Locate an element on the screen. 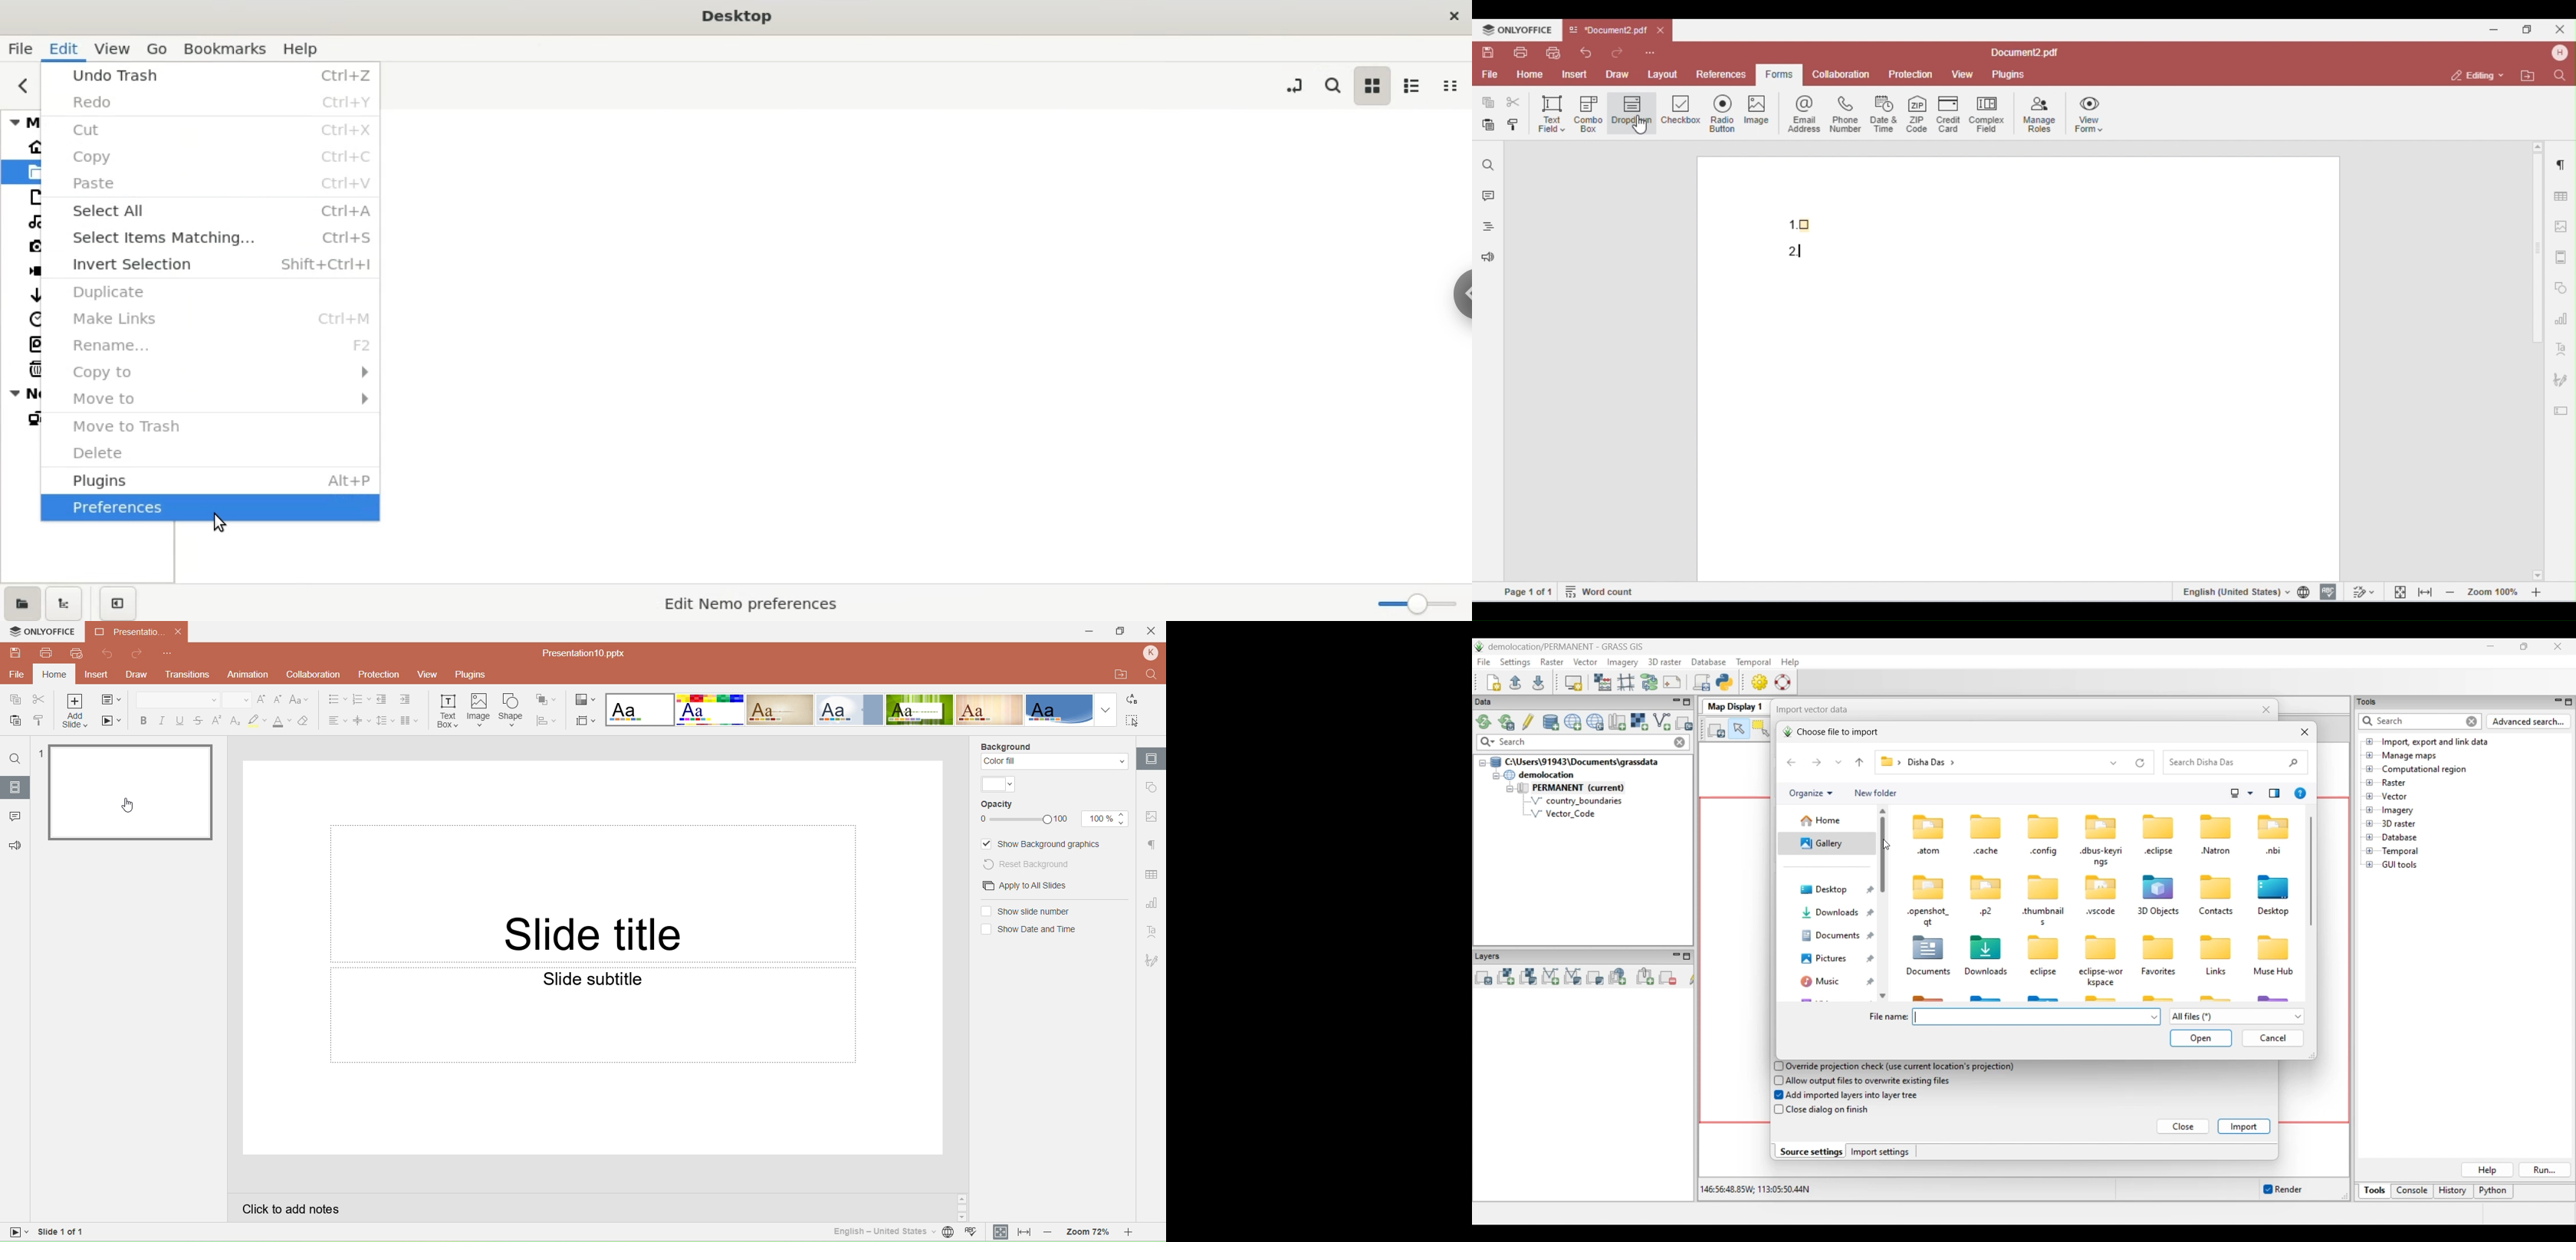 The image size is (2576, 1260). Horizontal align is located at coordinates (335, 720).